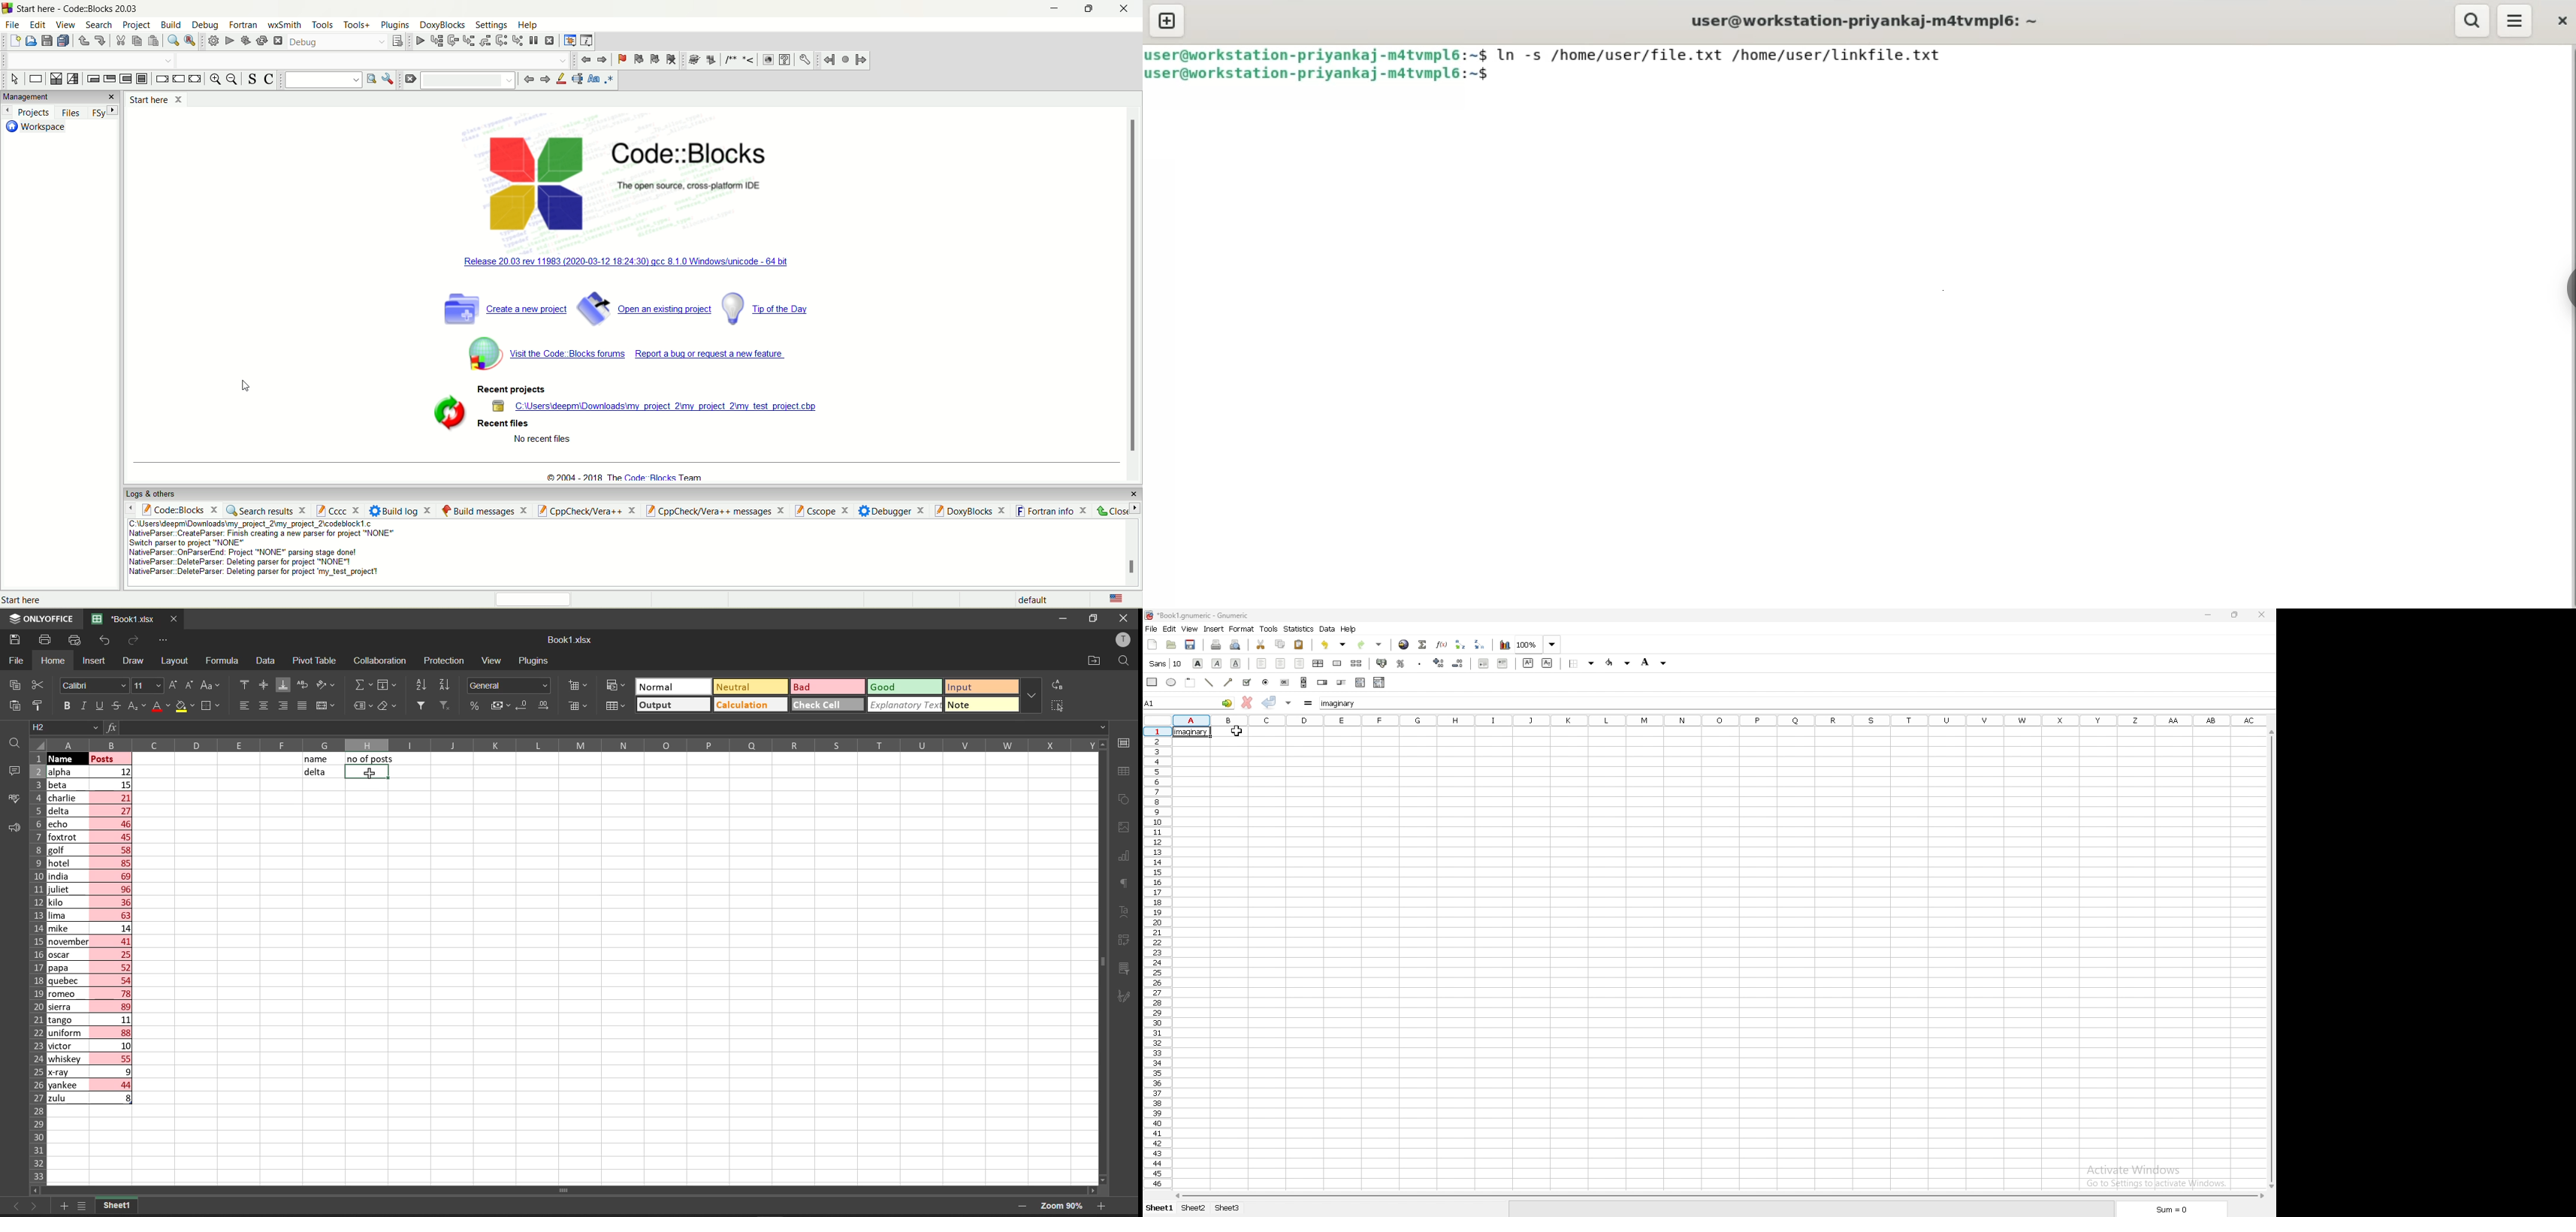 The height and width of the screenshot is (1232, 2576). I want to click on cursor, so click(369, 773).